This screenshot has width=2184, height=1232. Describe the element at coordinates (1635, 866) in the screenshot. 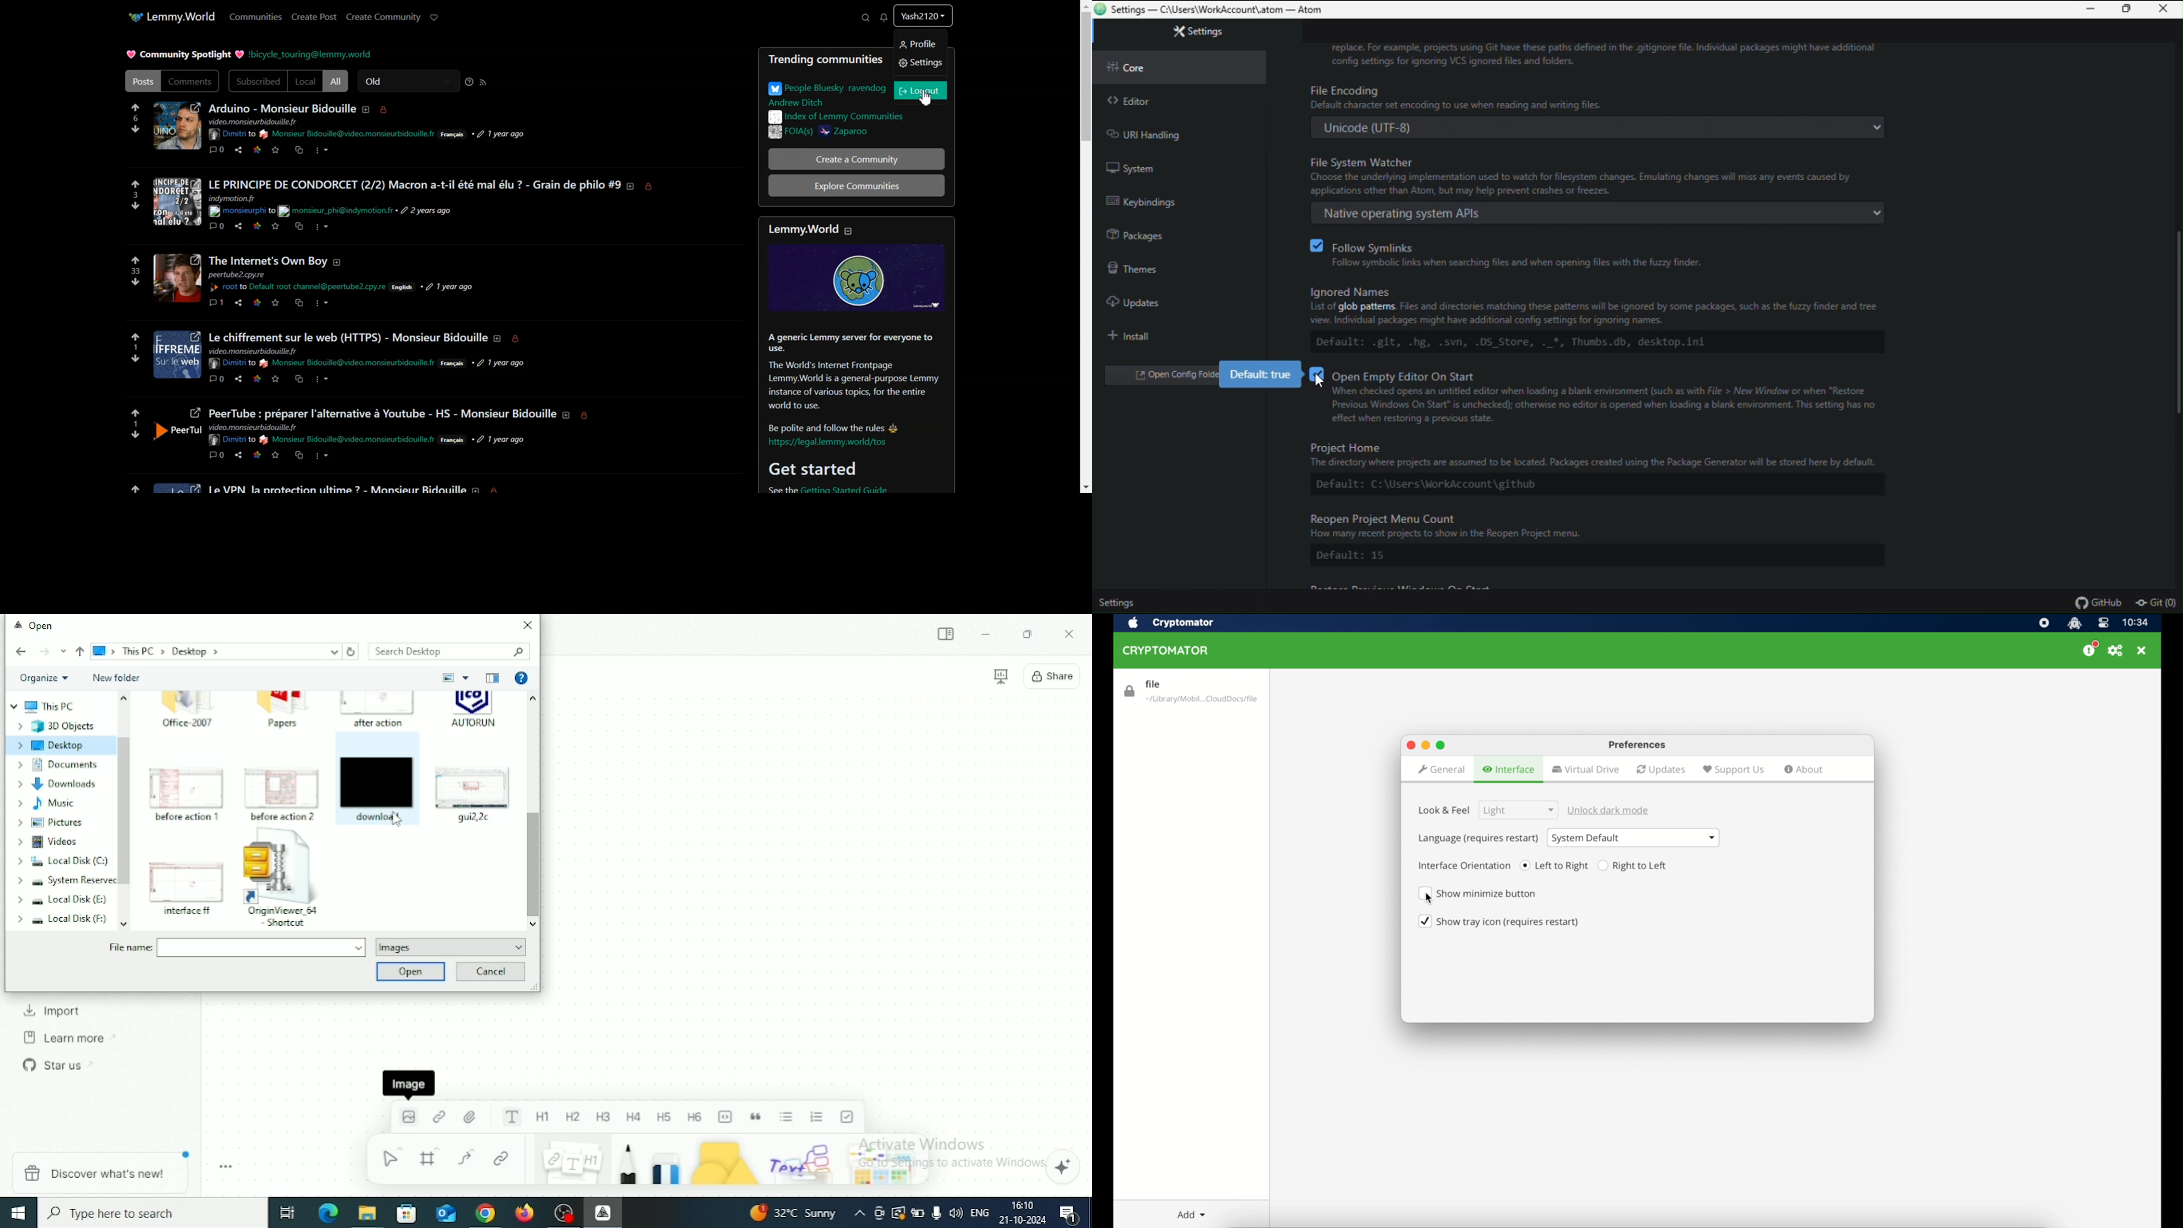

I see `radio button` at that location.